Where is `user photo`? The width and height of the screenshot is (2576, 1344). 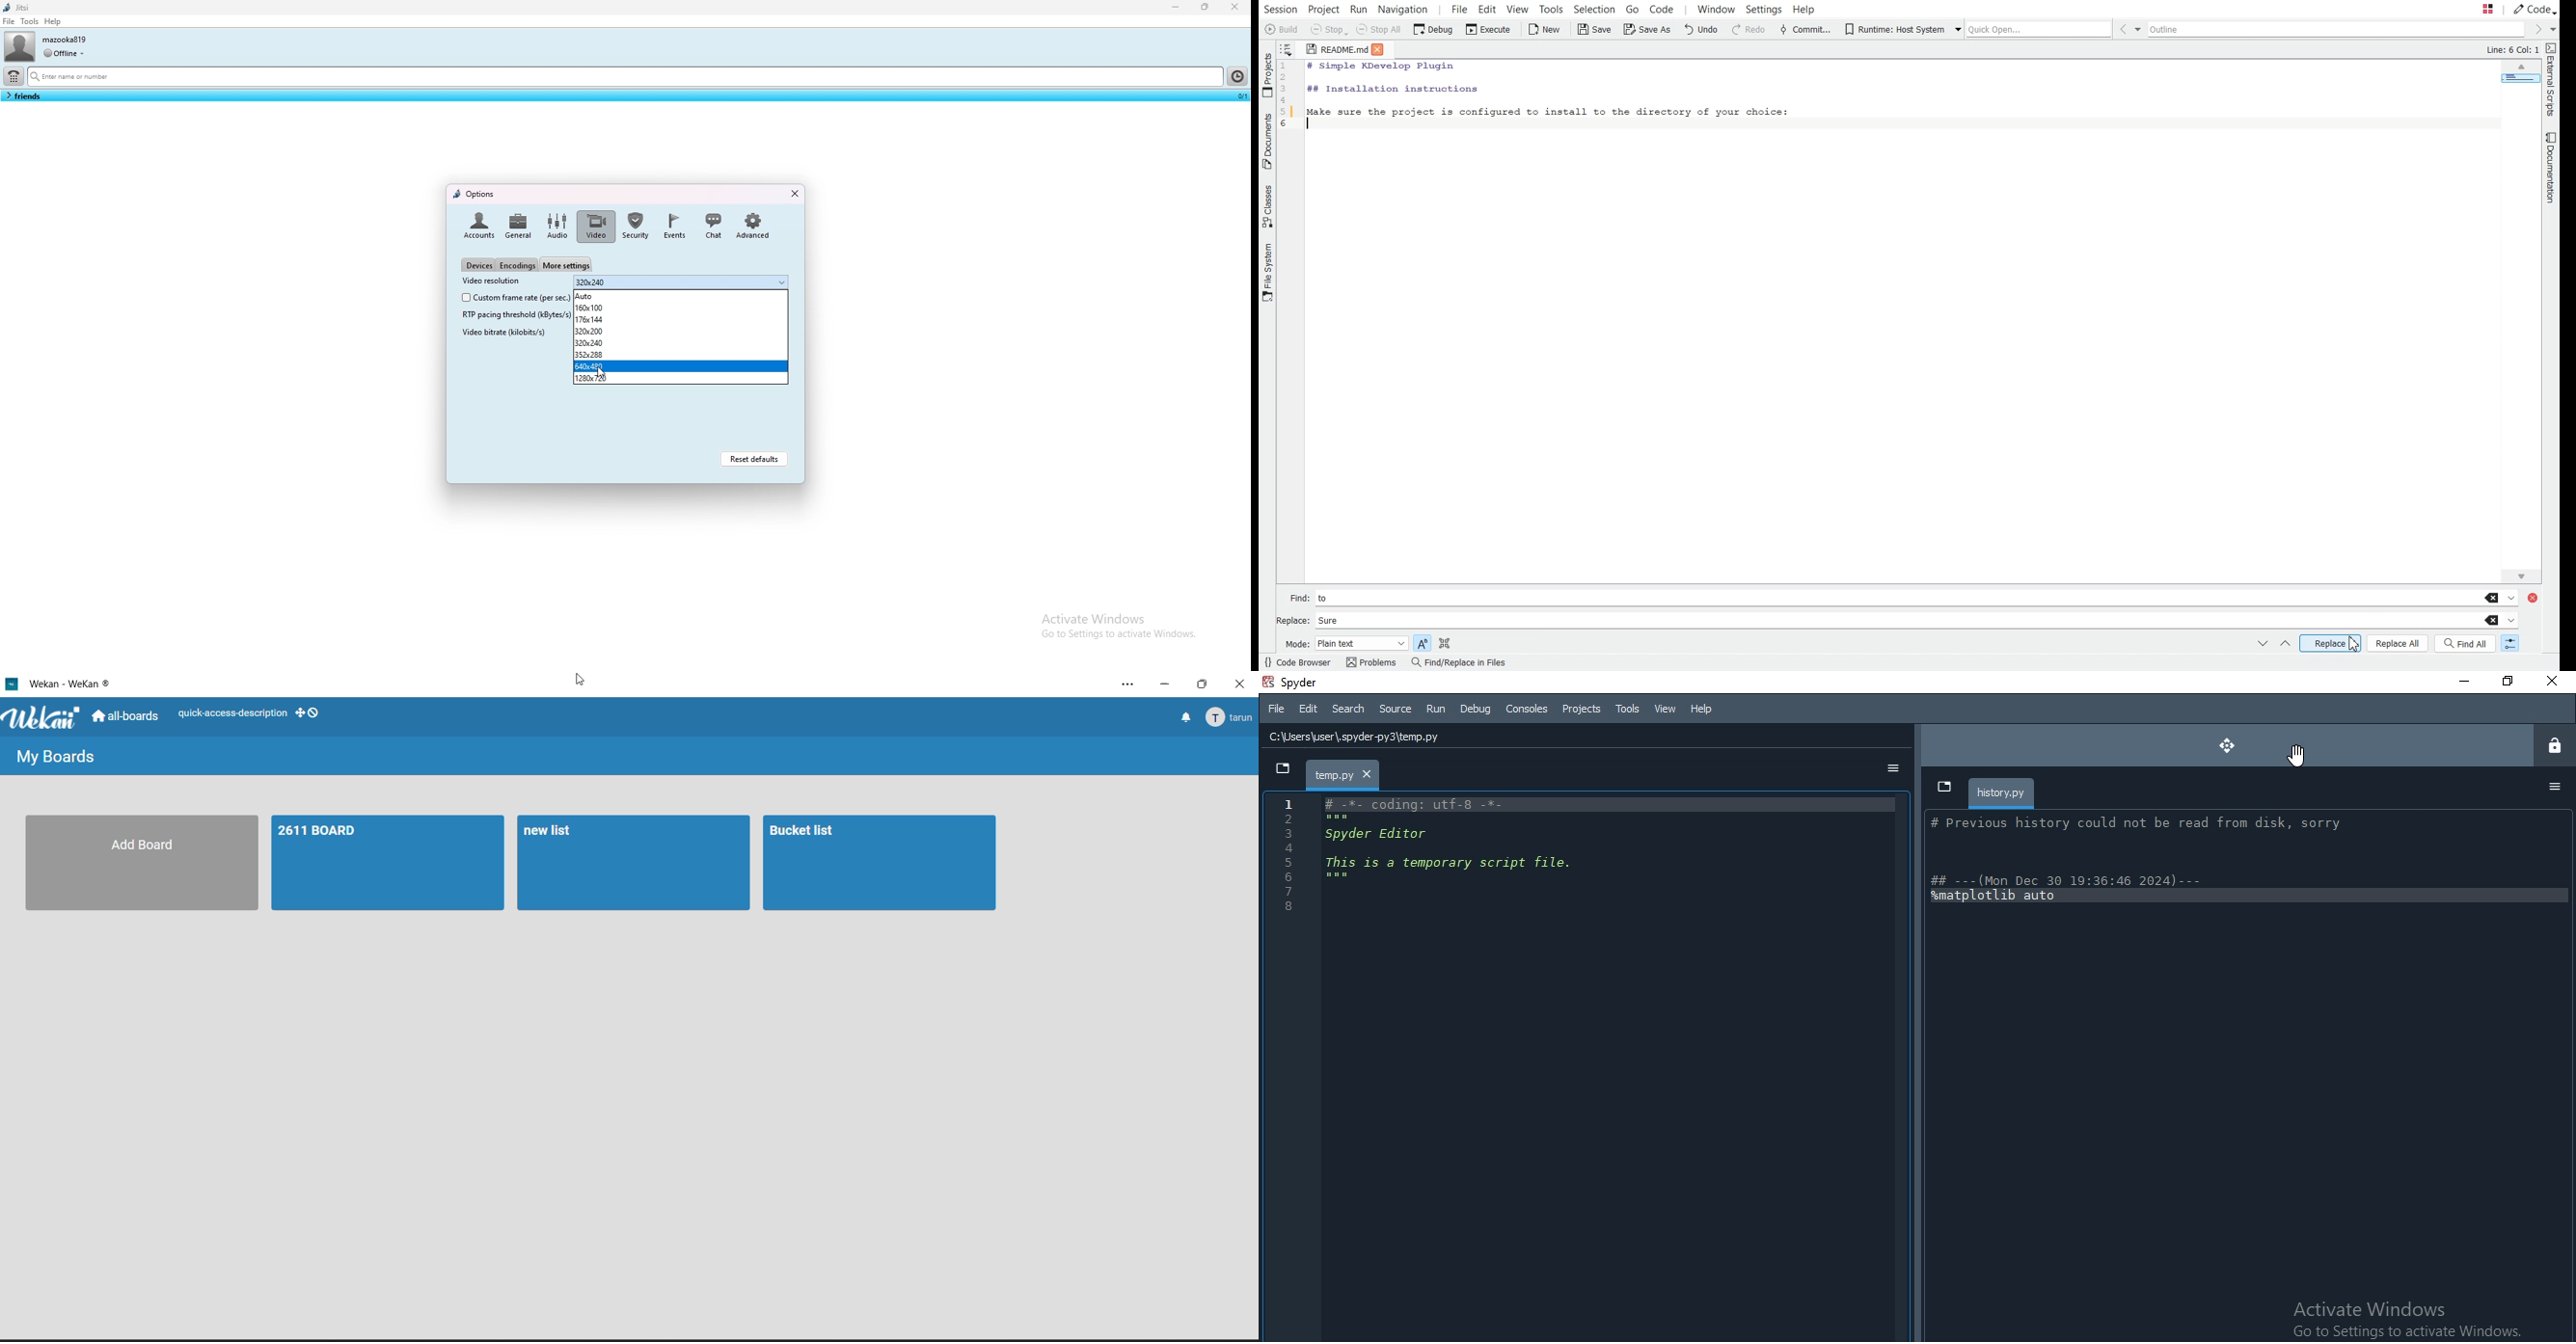 user photo is located at coordinates (19, 46).